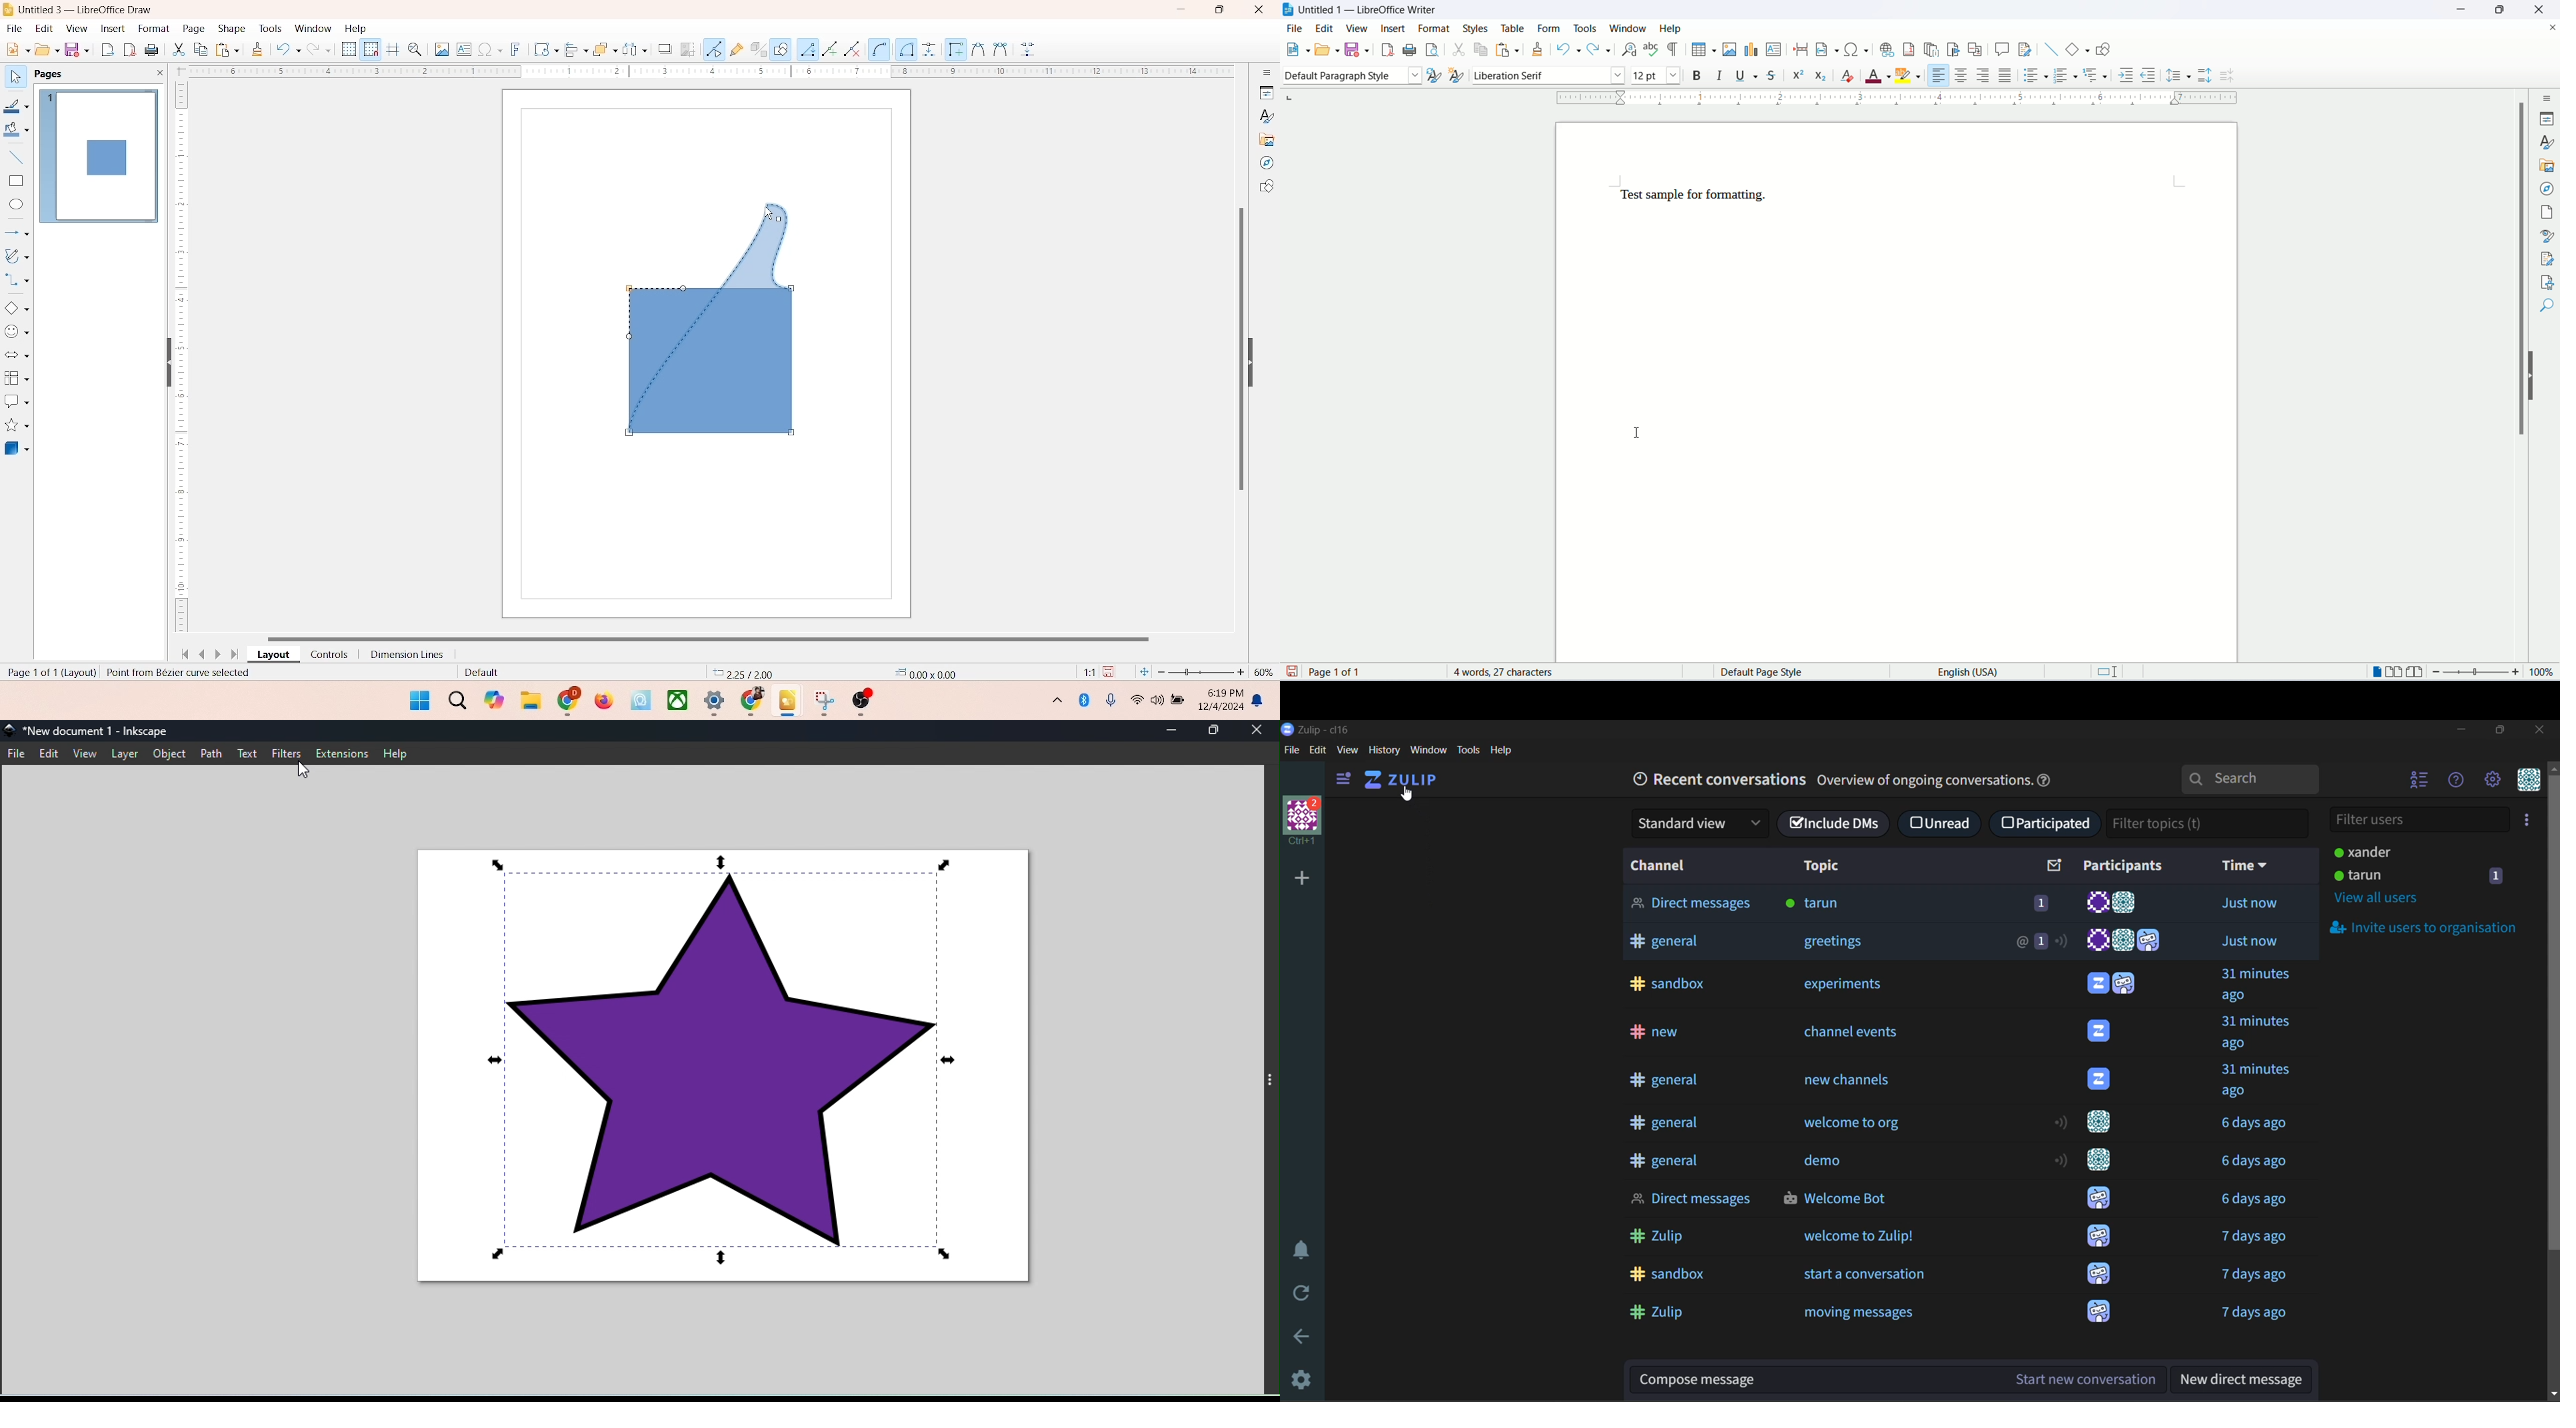 The image size is (2576, 1428). Describe the element at coordinates (1171, 731) in the screenshot. I see `minimize` at that location.